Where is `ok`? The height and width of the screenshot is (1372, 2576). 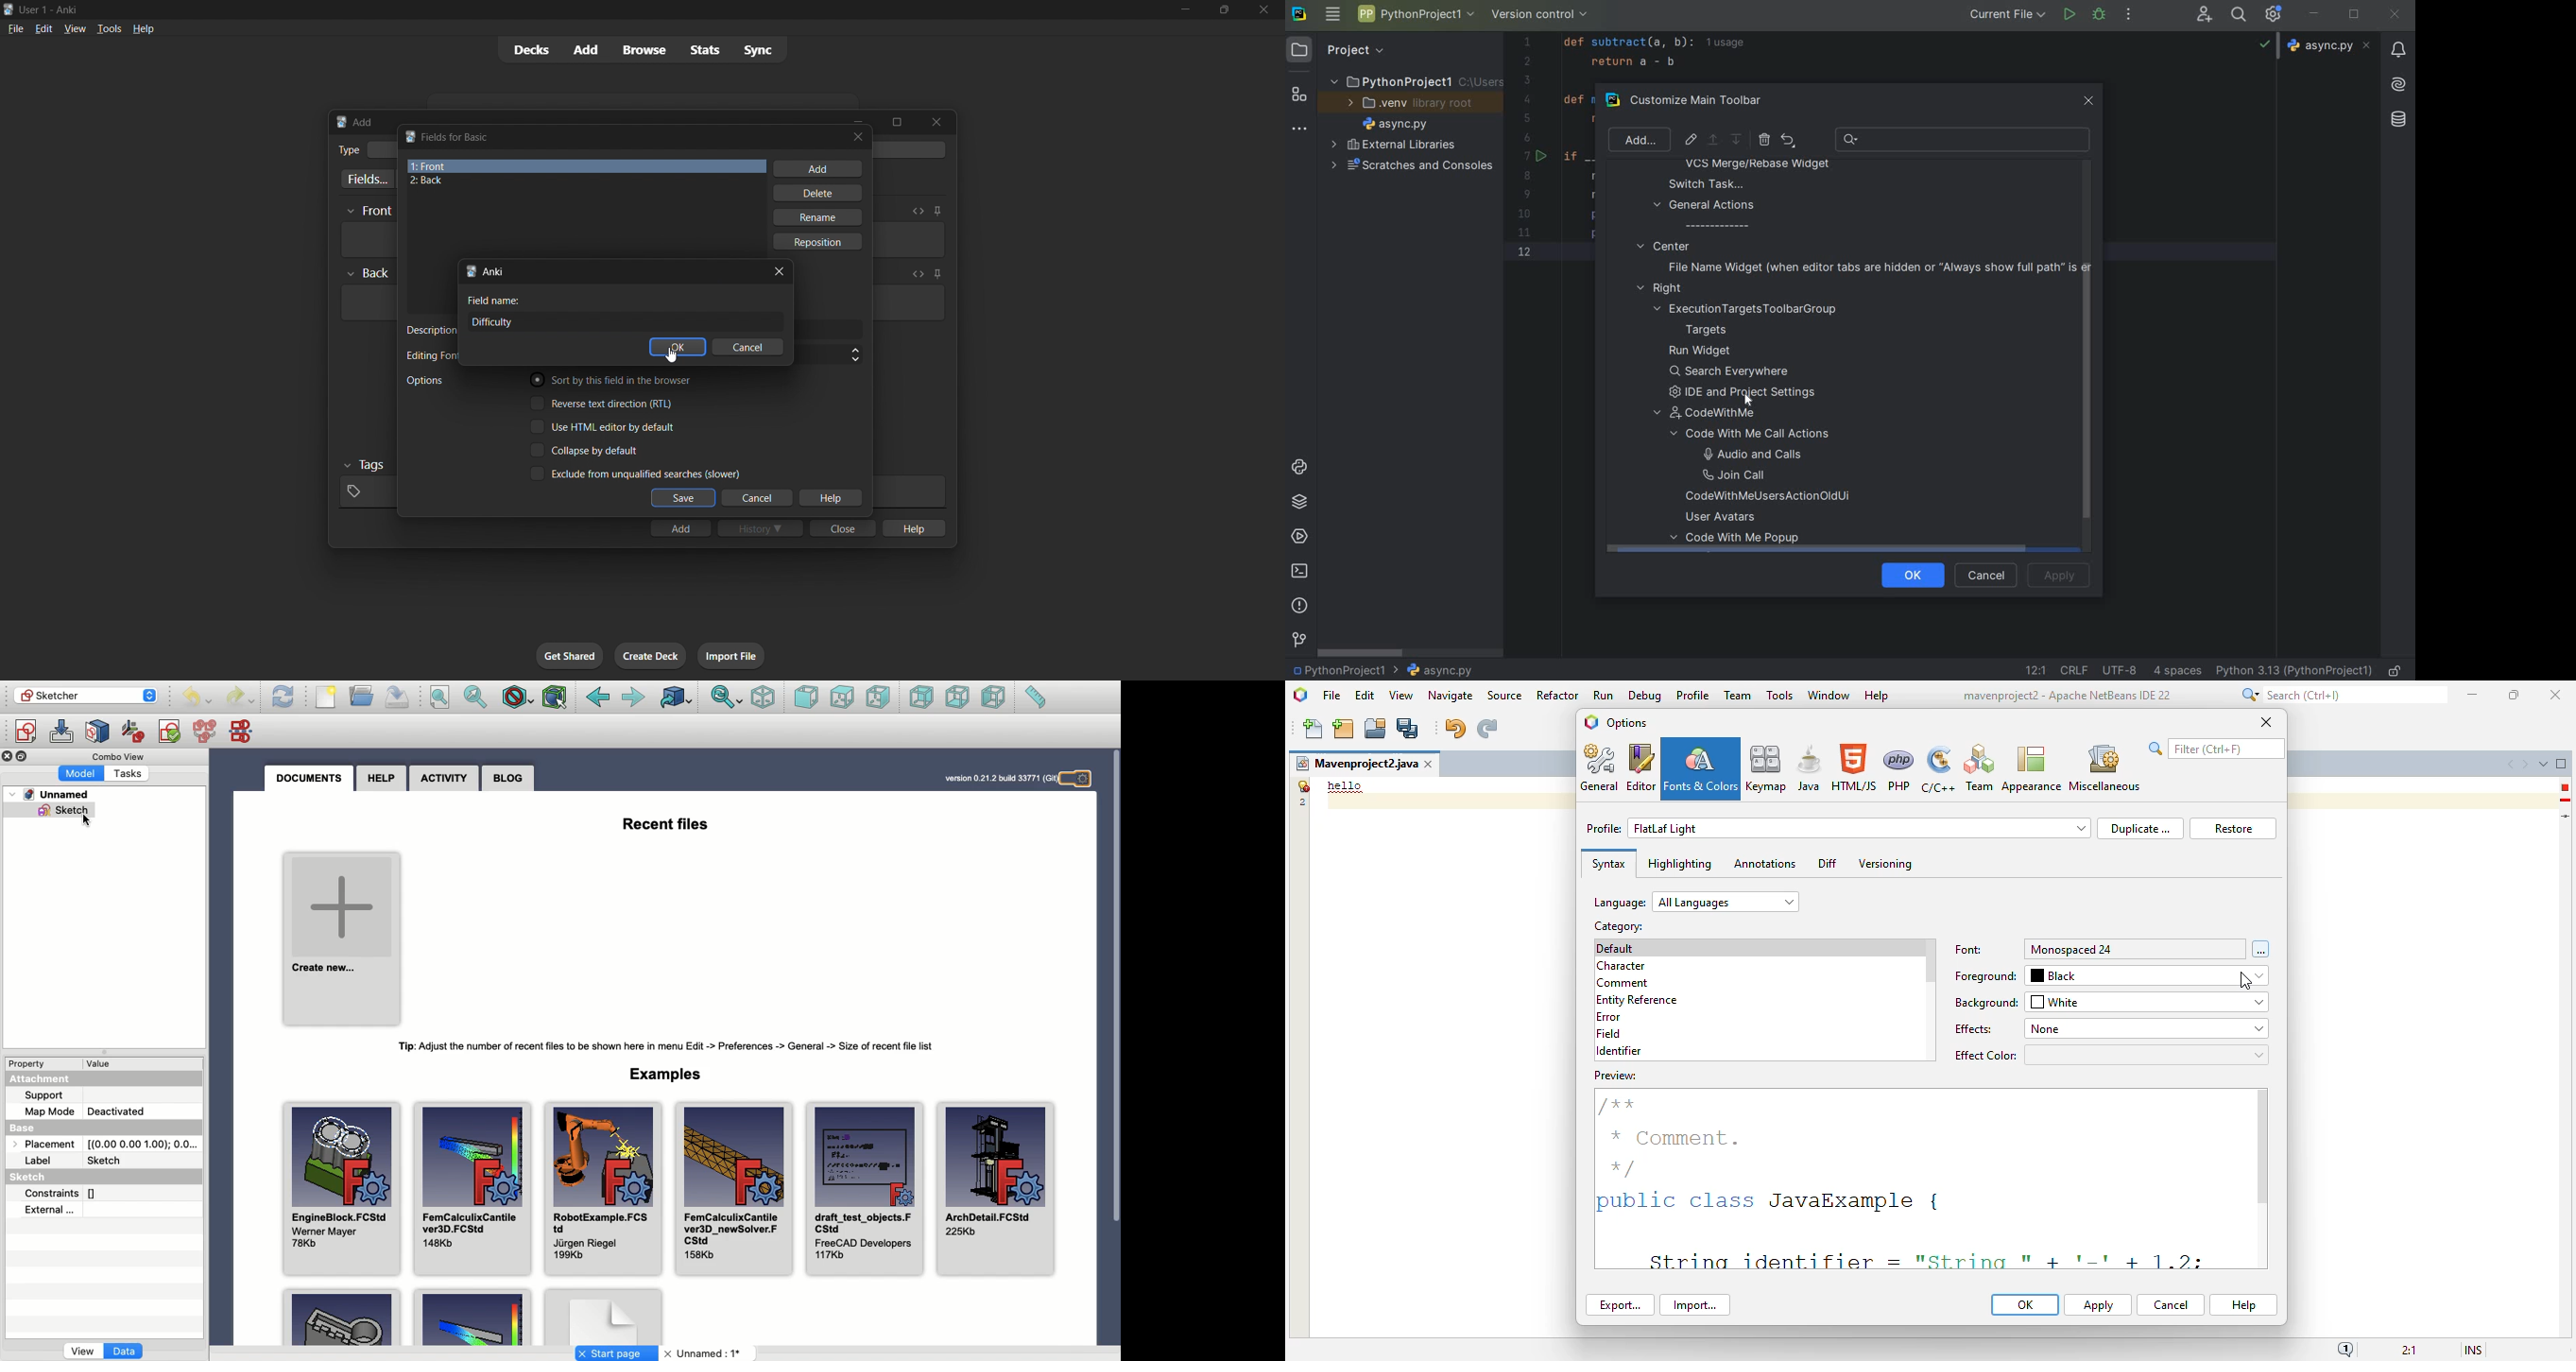
ok is located at coordinates (678, 346).